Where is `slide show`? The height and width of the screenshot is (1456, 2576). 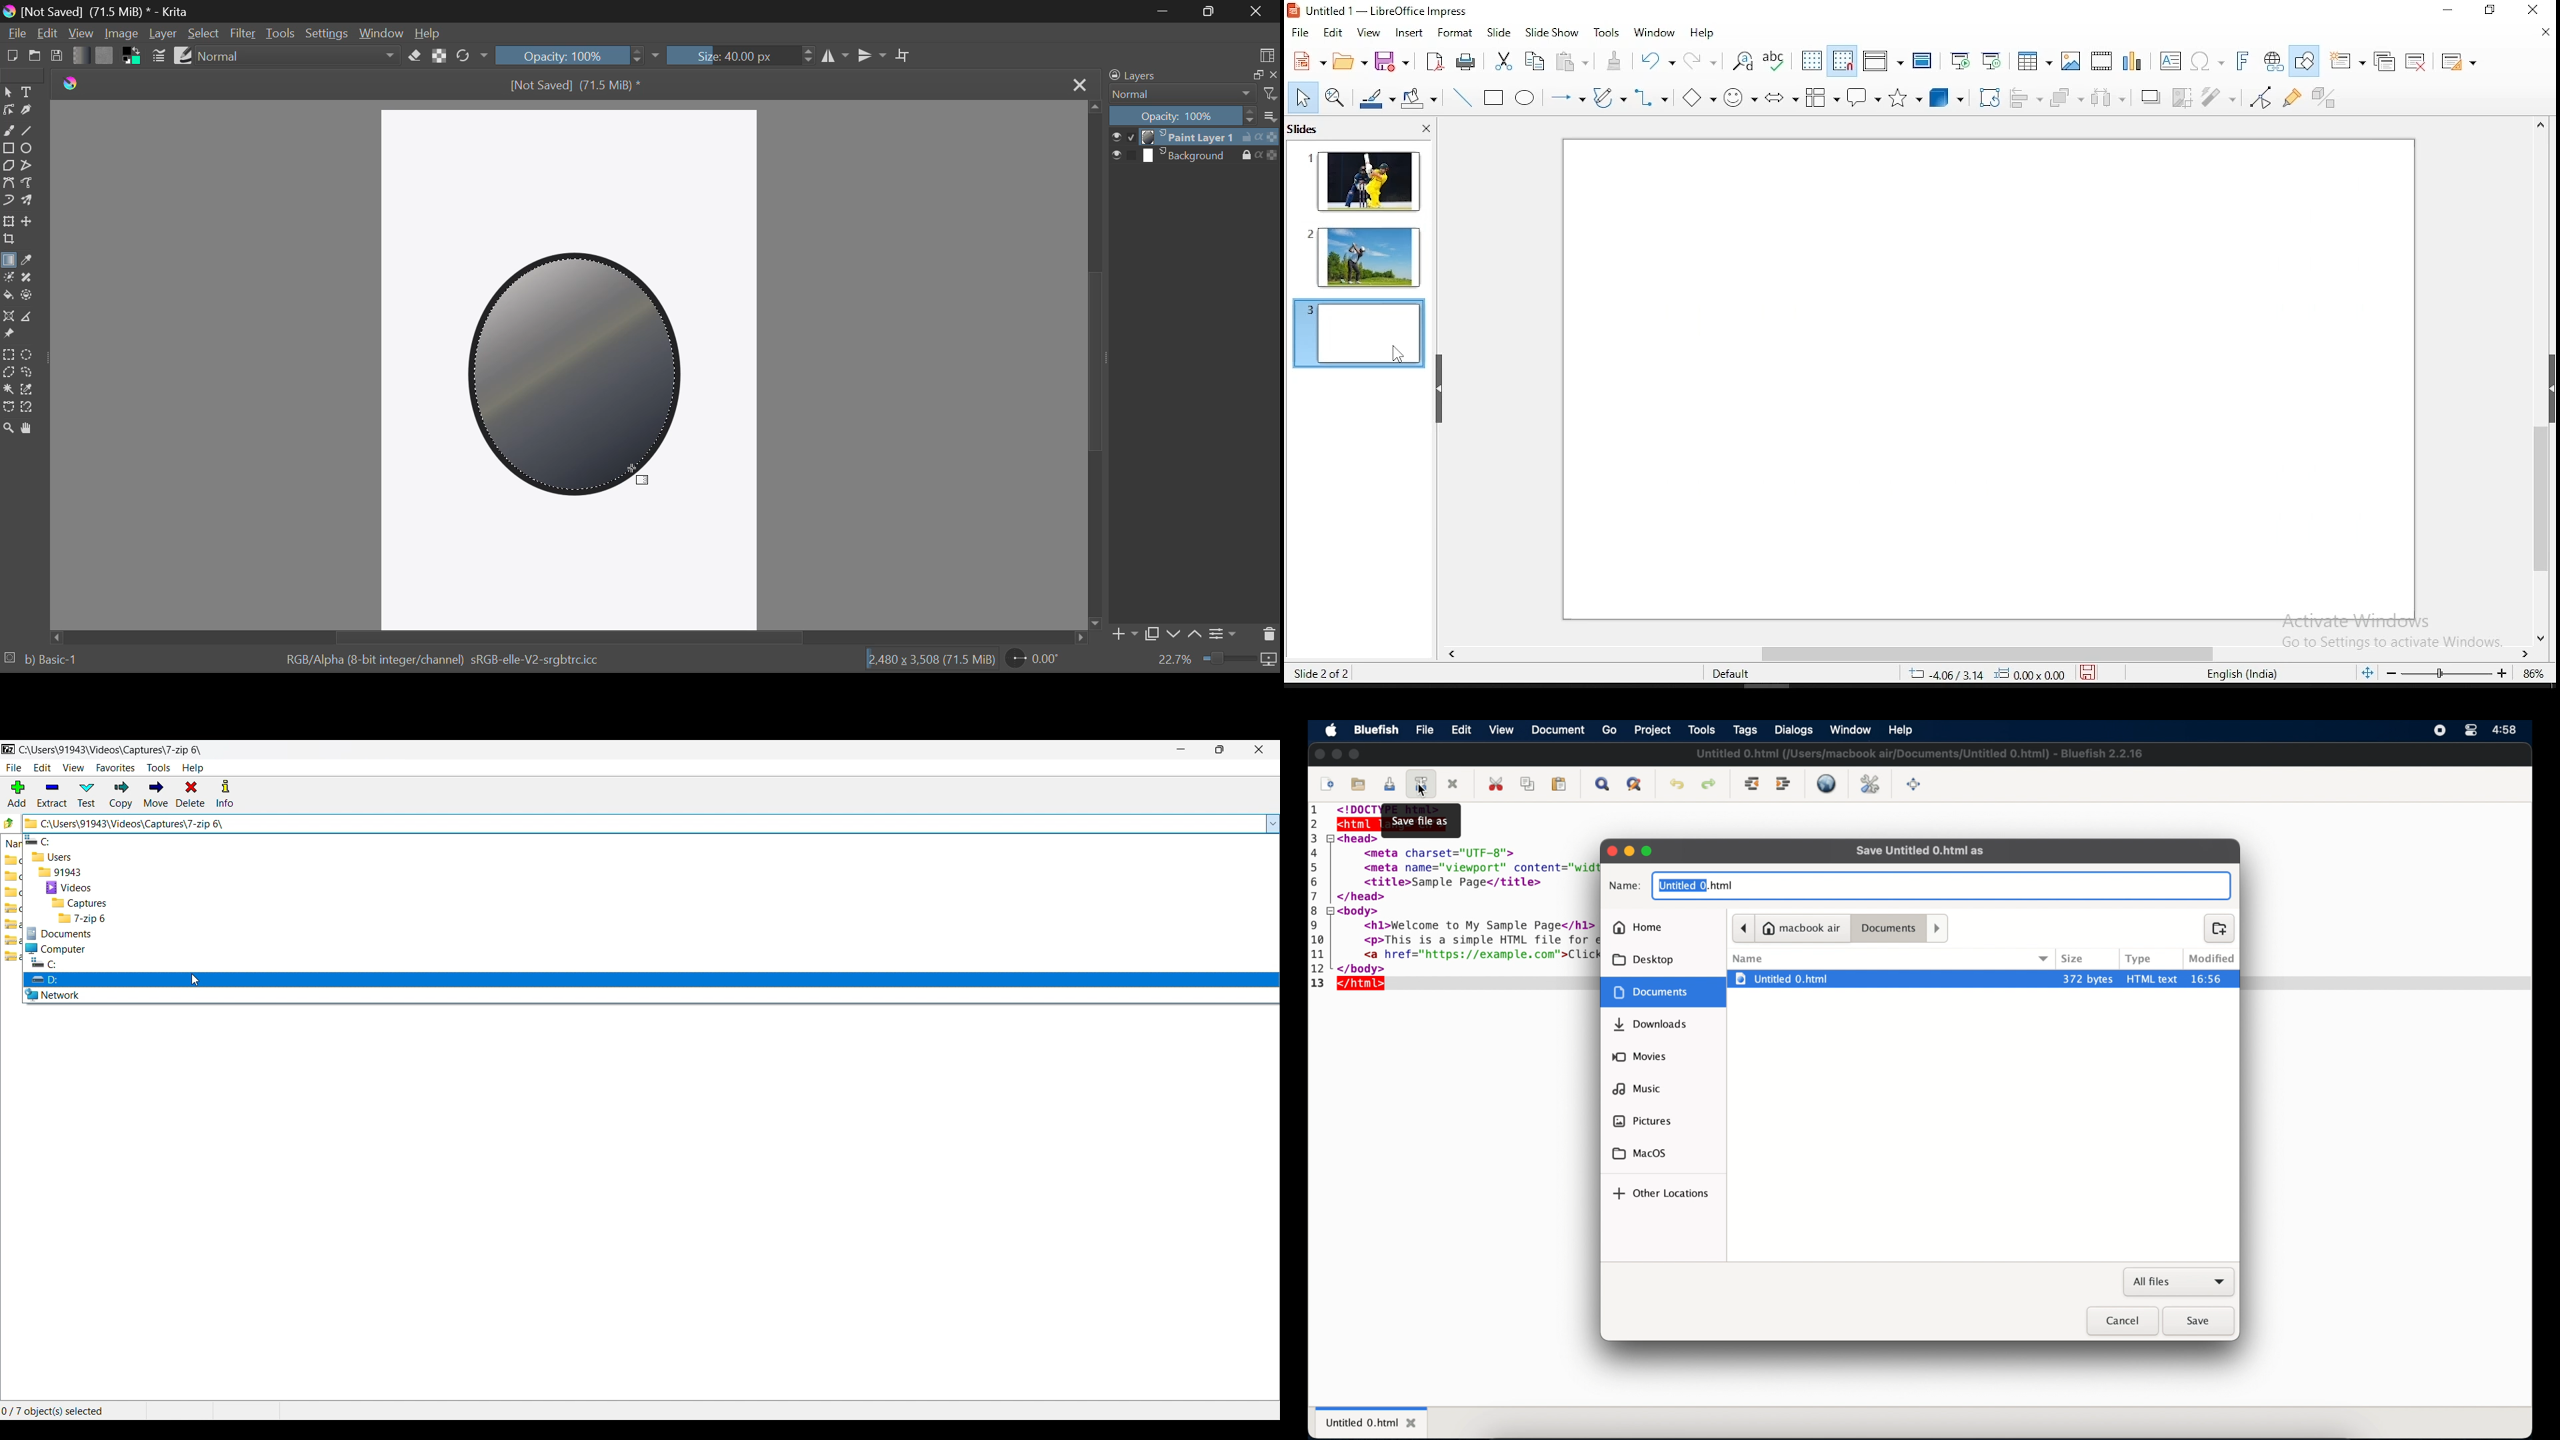 slide show is located at coordinates (1550, 32).